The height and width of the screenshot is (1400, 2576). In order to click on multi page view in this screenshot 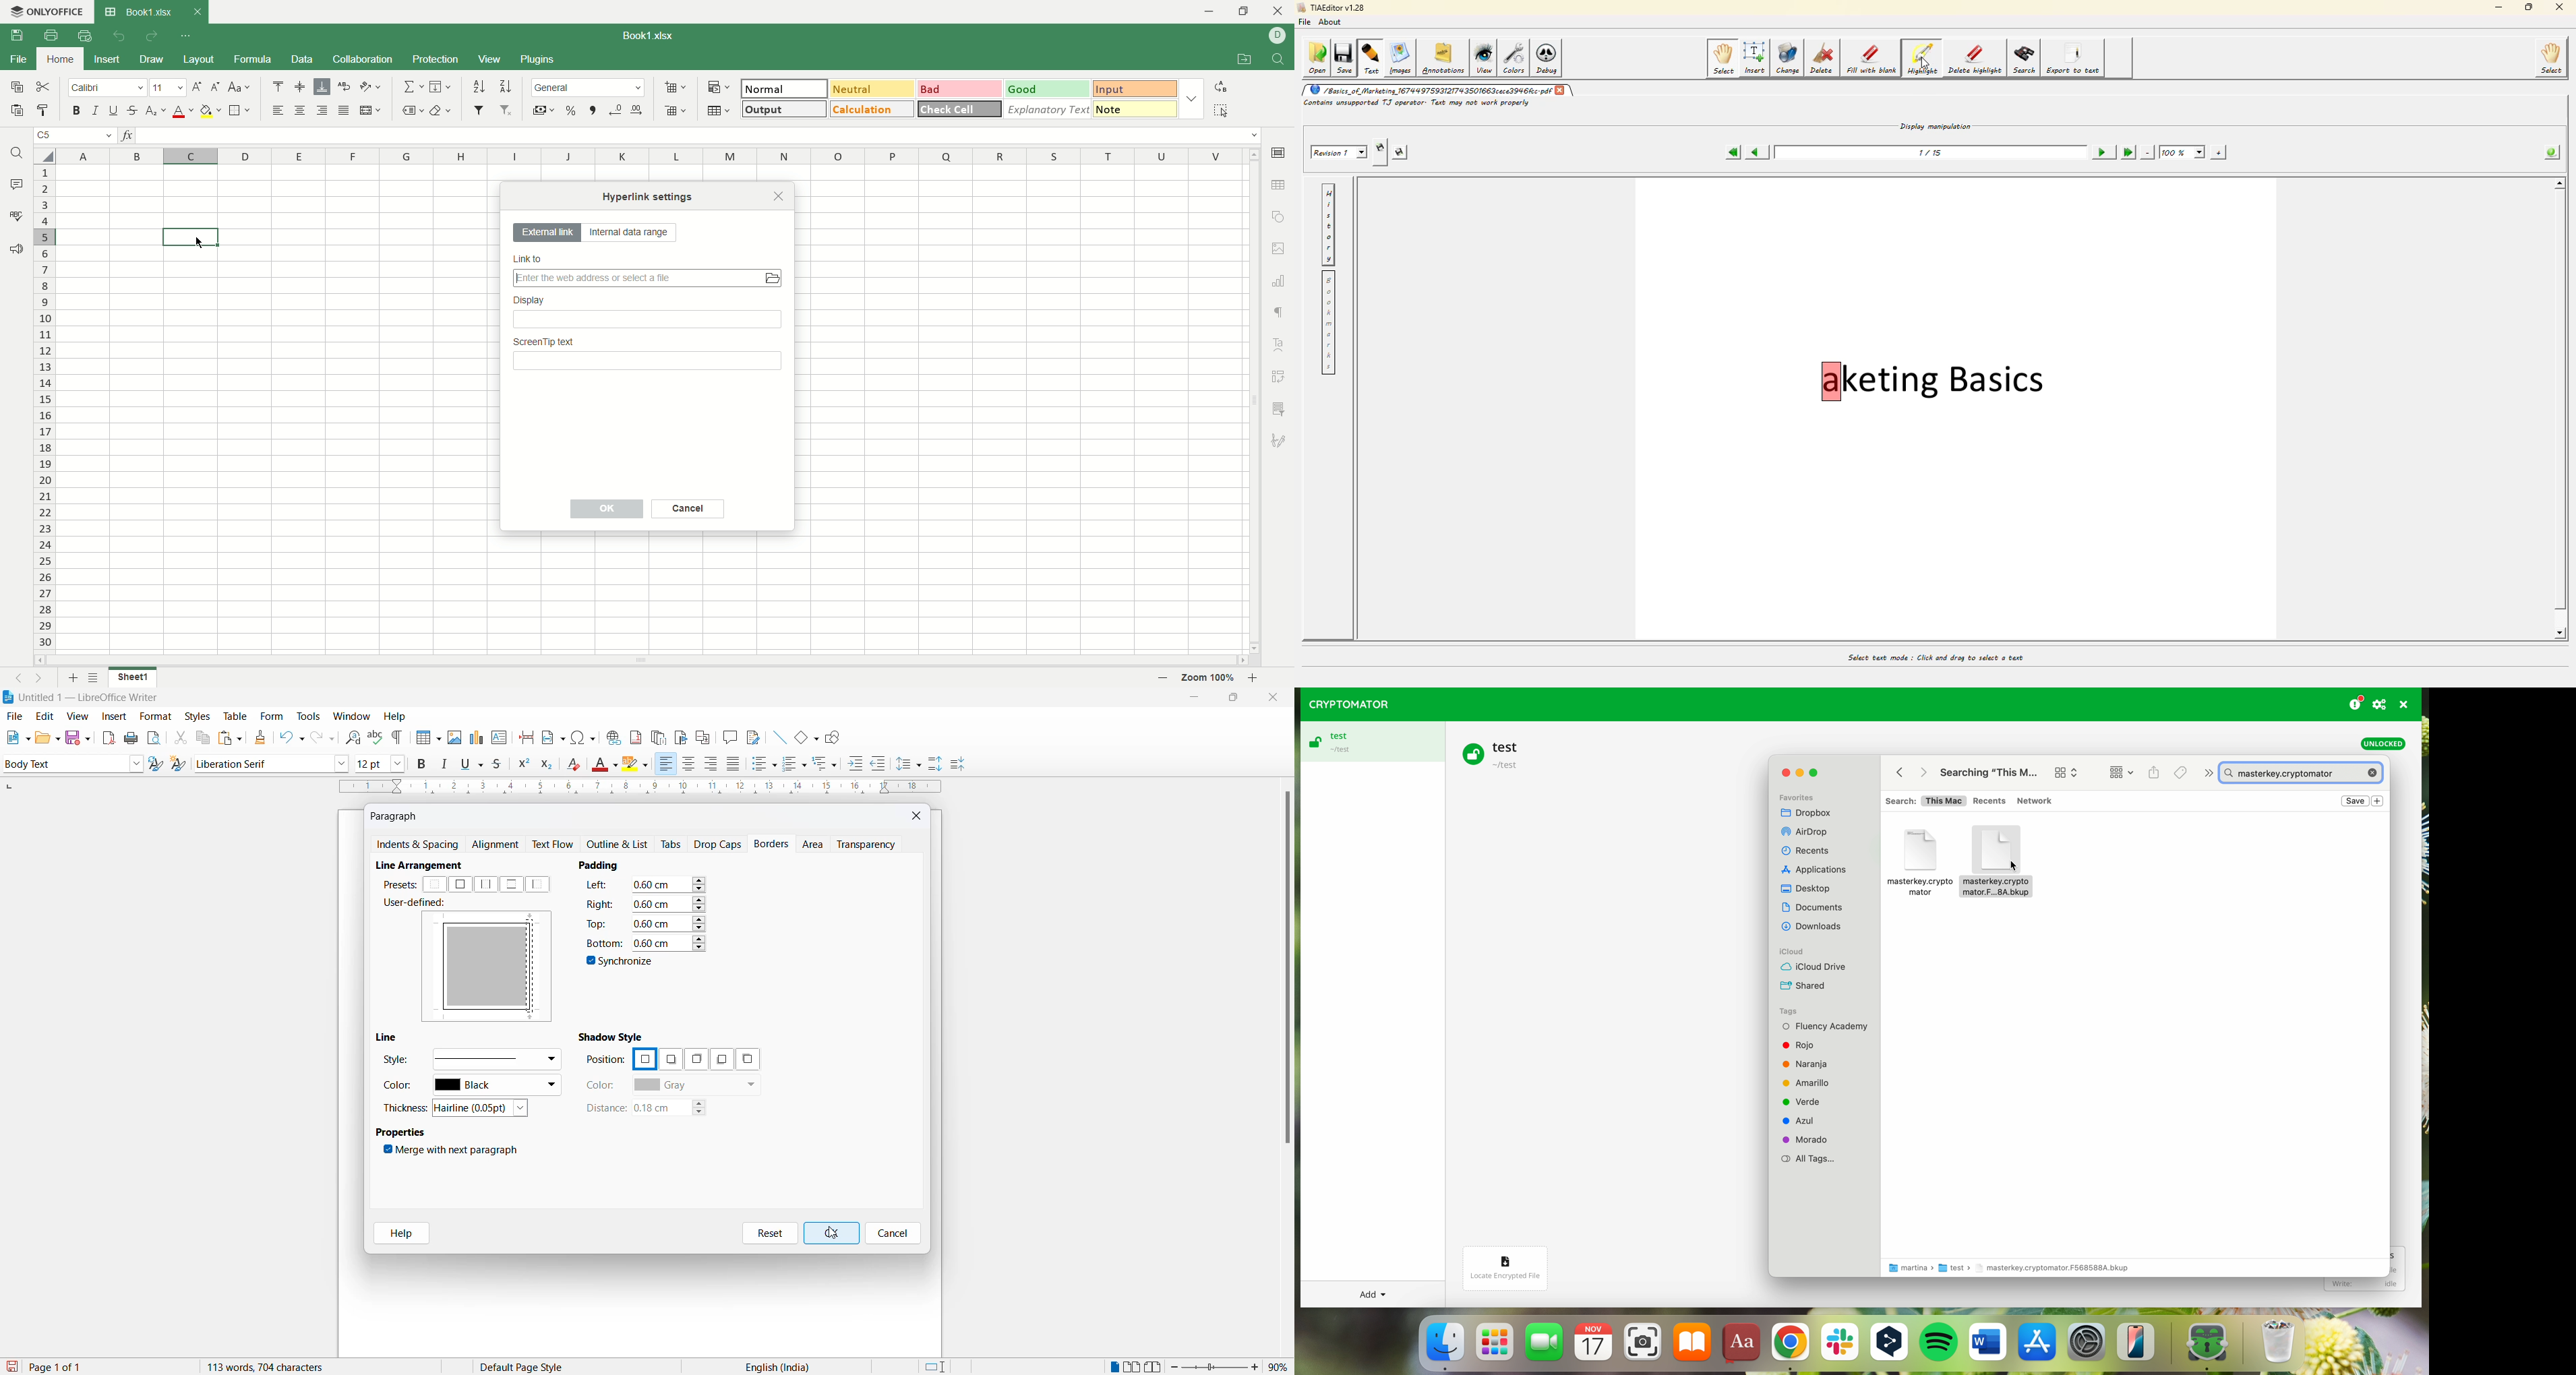, I will do `click(1133, 1367)`.